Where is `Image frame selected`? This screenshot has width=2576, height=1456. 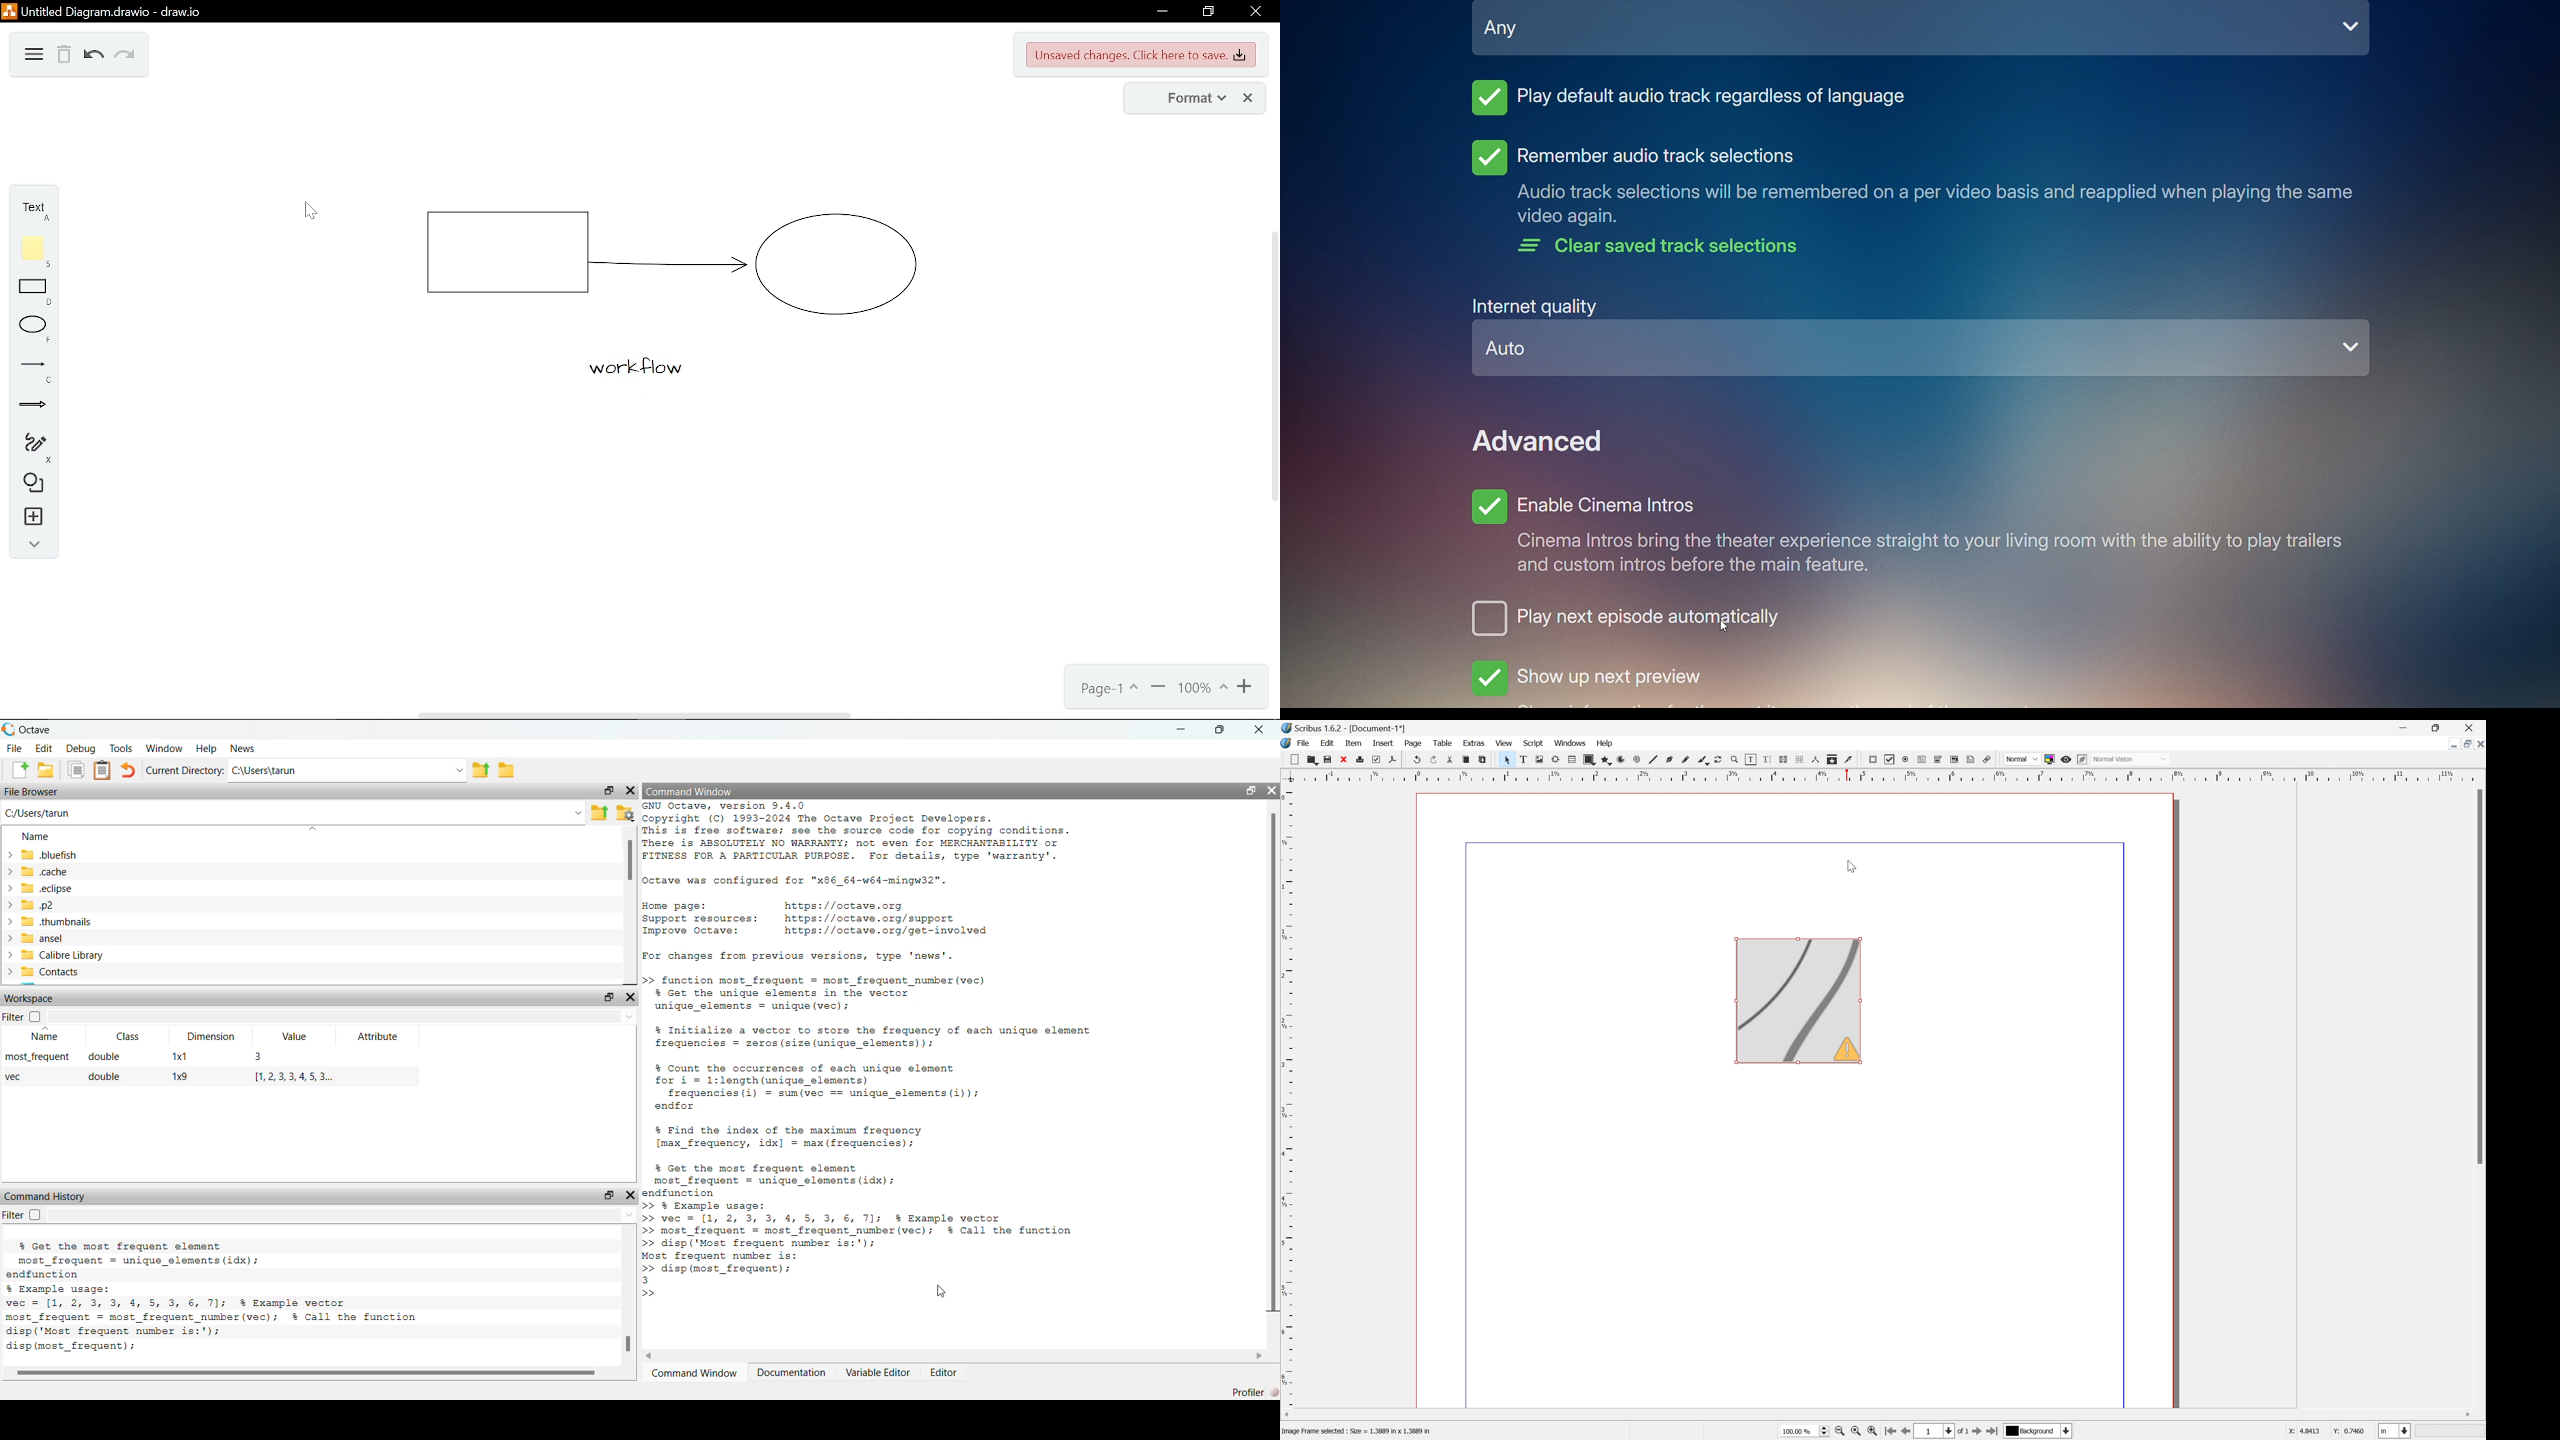
Image frame selected is located at coordinates (1359, 1432).